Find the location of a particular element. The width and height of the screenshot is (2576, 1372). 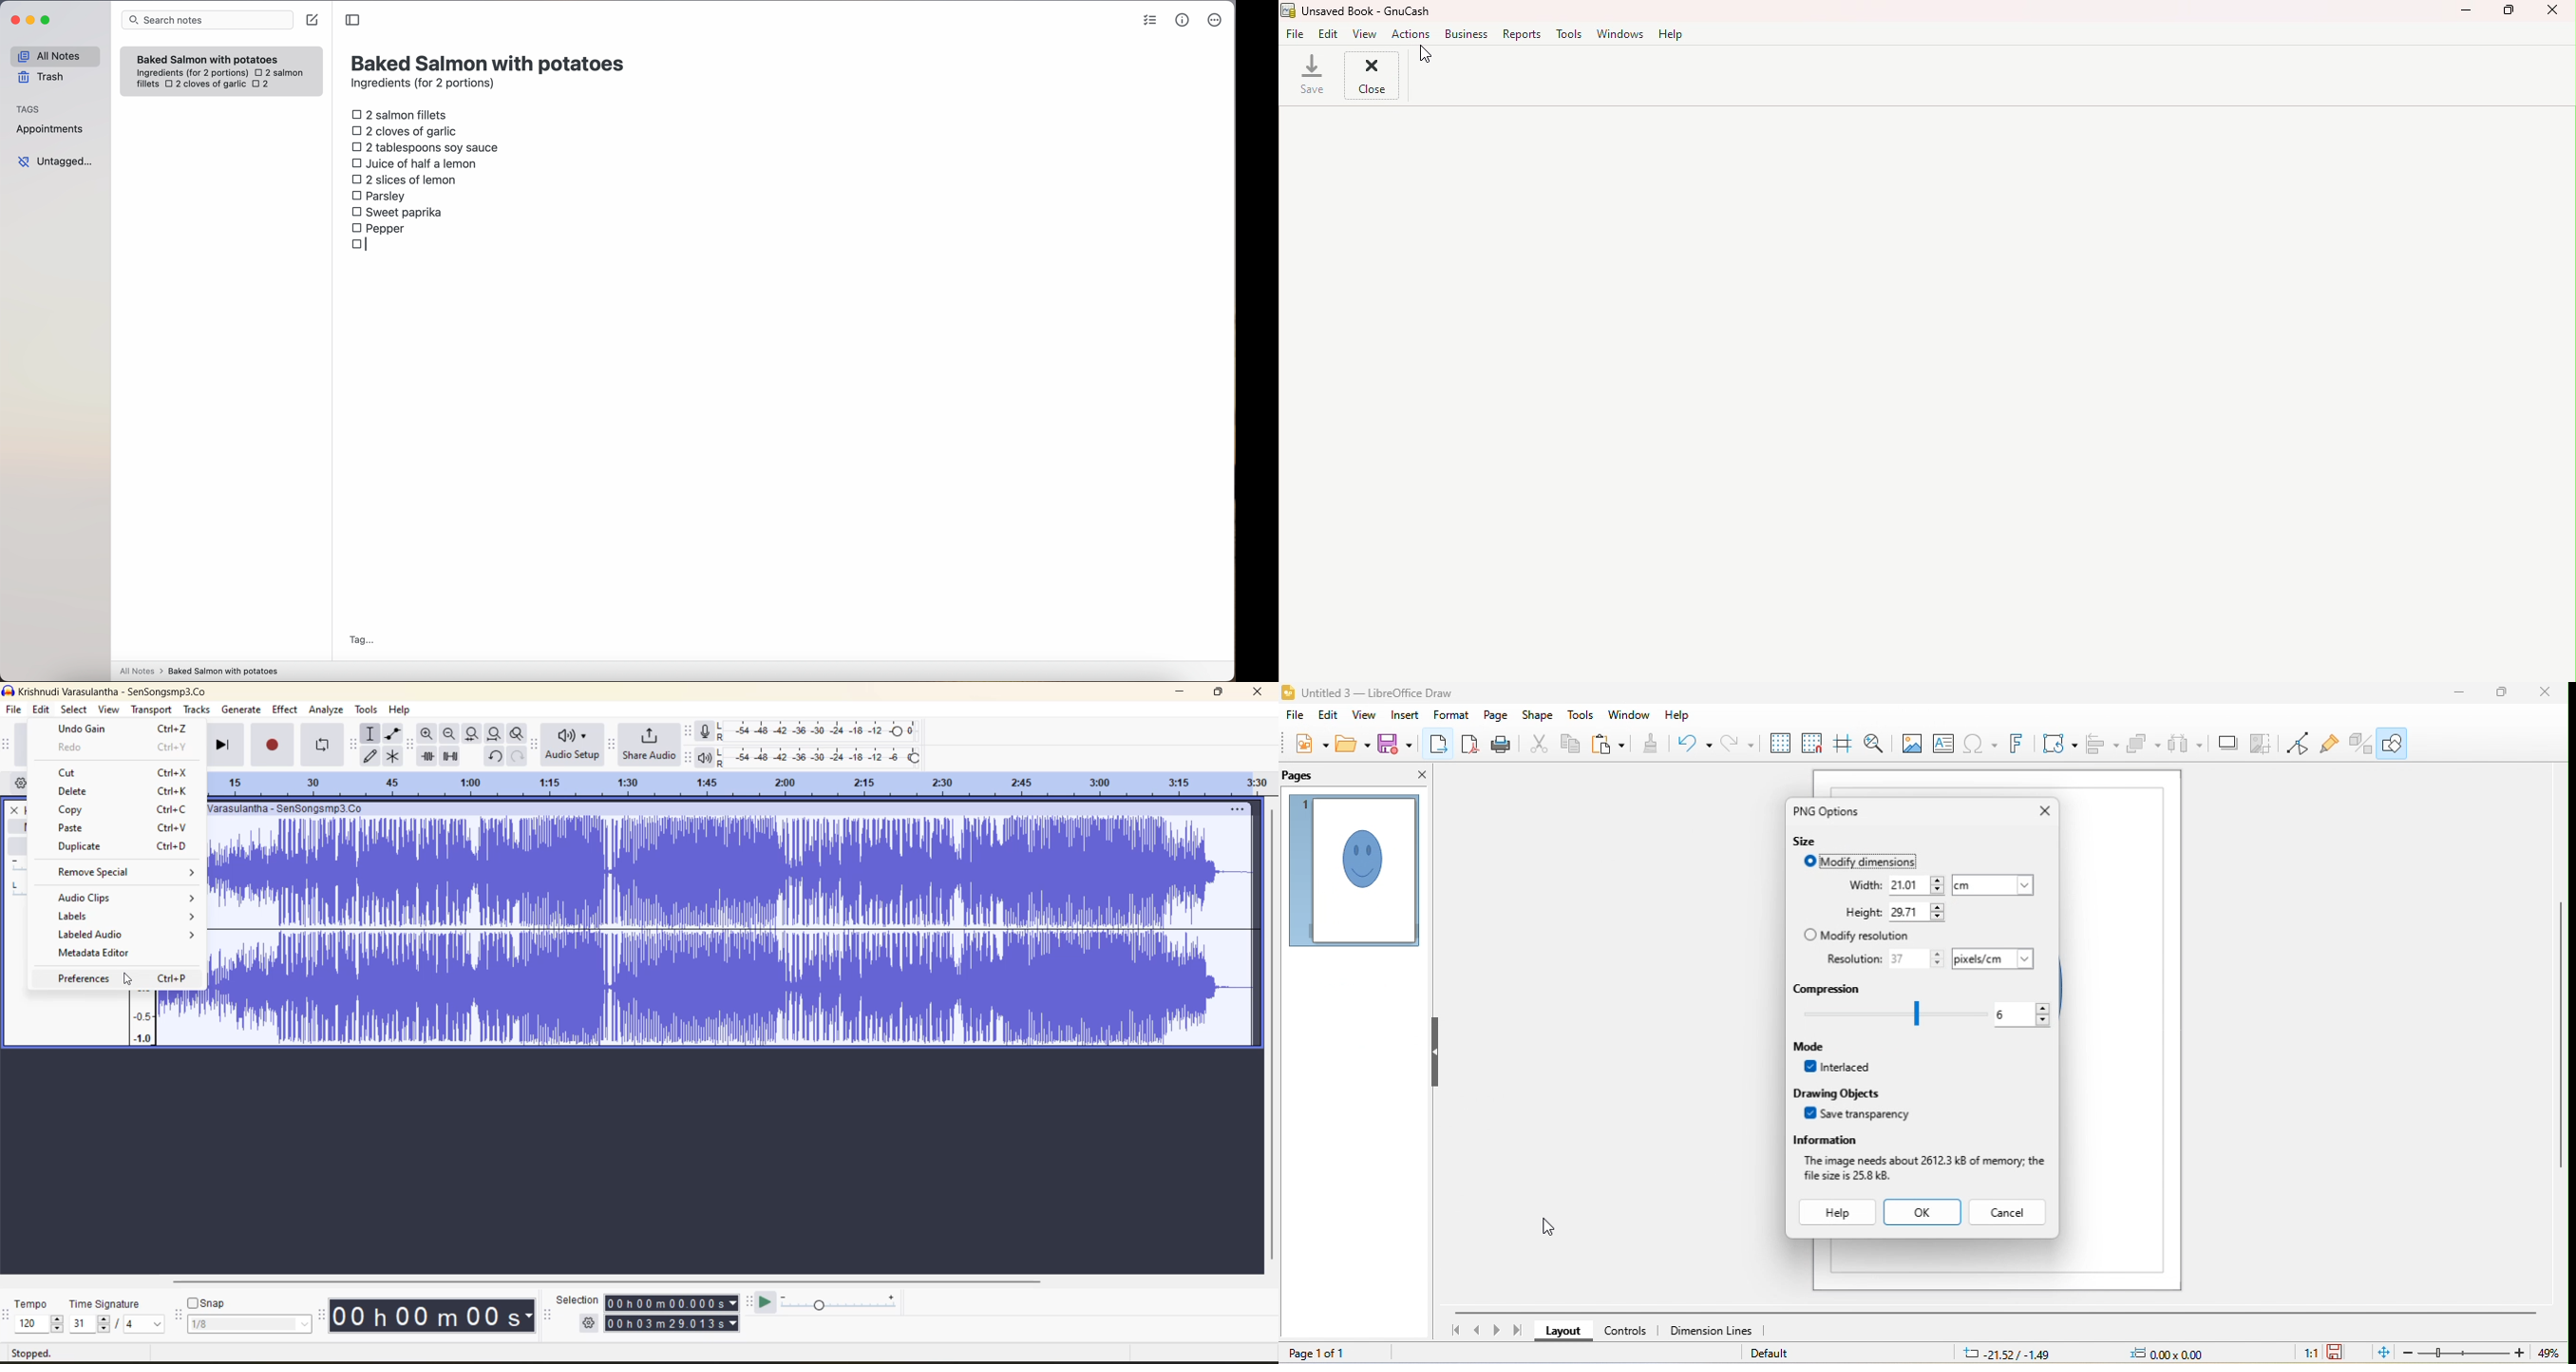

snapping toolbar is located at coordinates (178, 1315).